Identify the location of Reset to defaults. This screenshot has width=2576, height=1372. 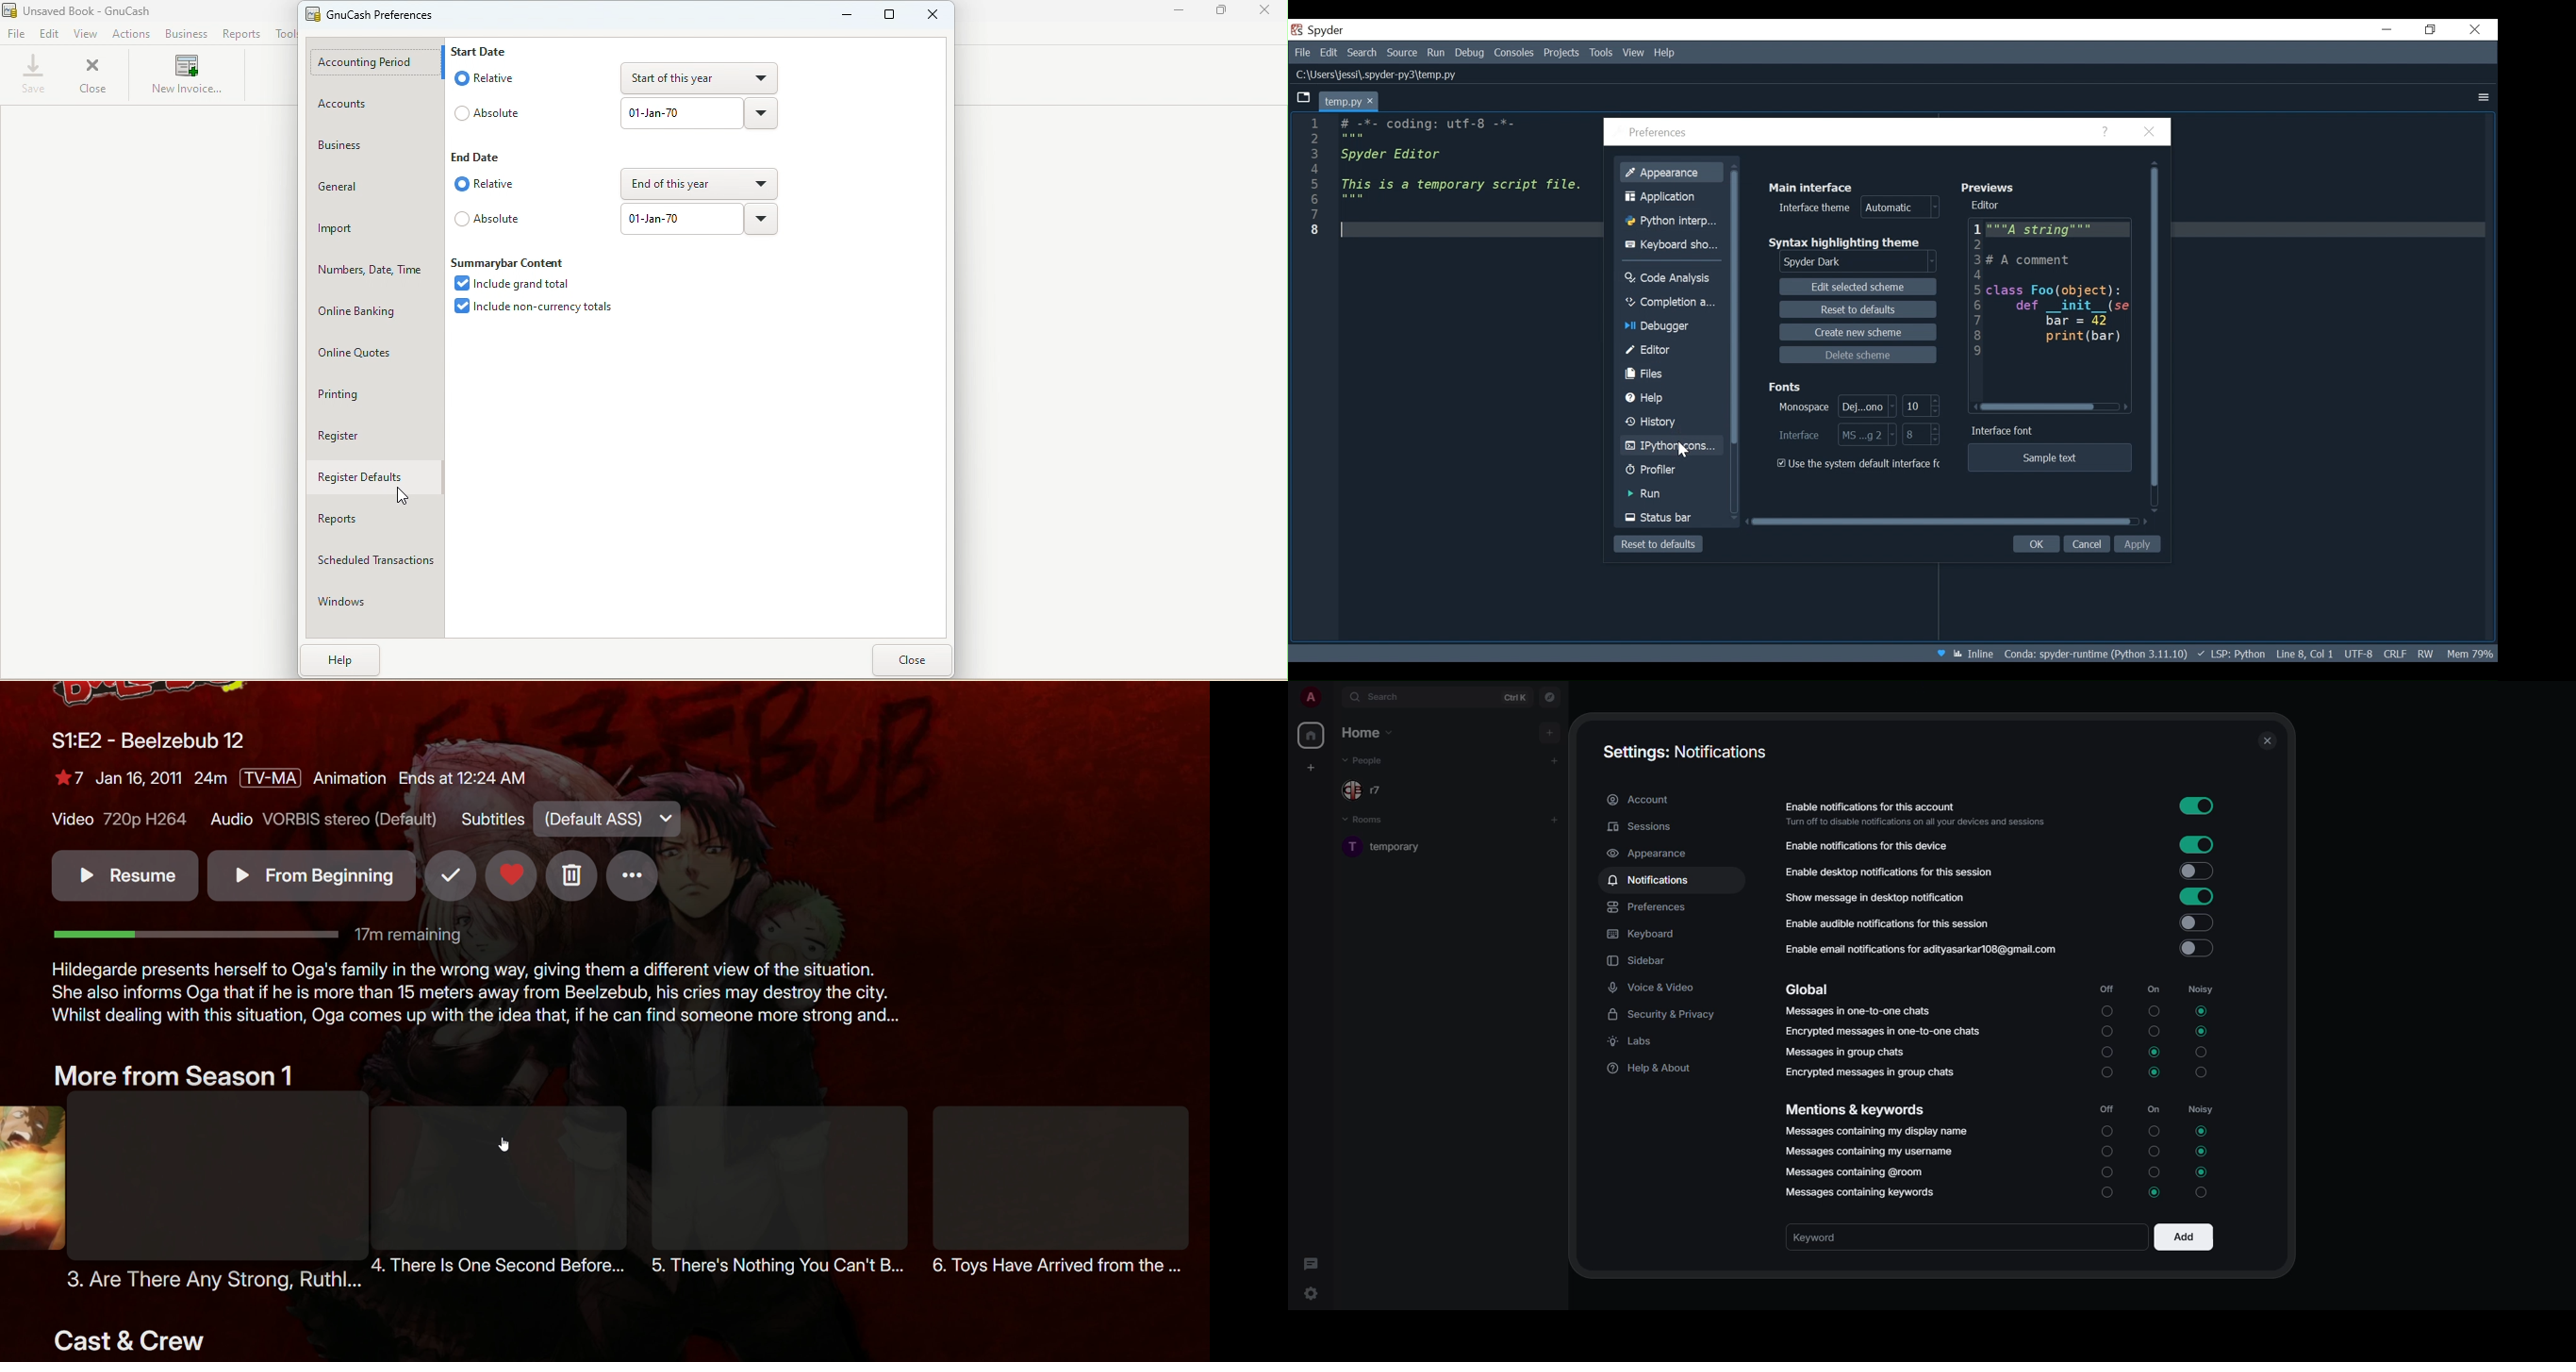
(1657, 544).